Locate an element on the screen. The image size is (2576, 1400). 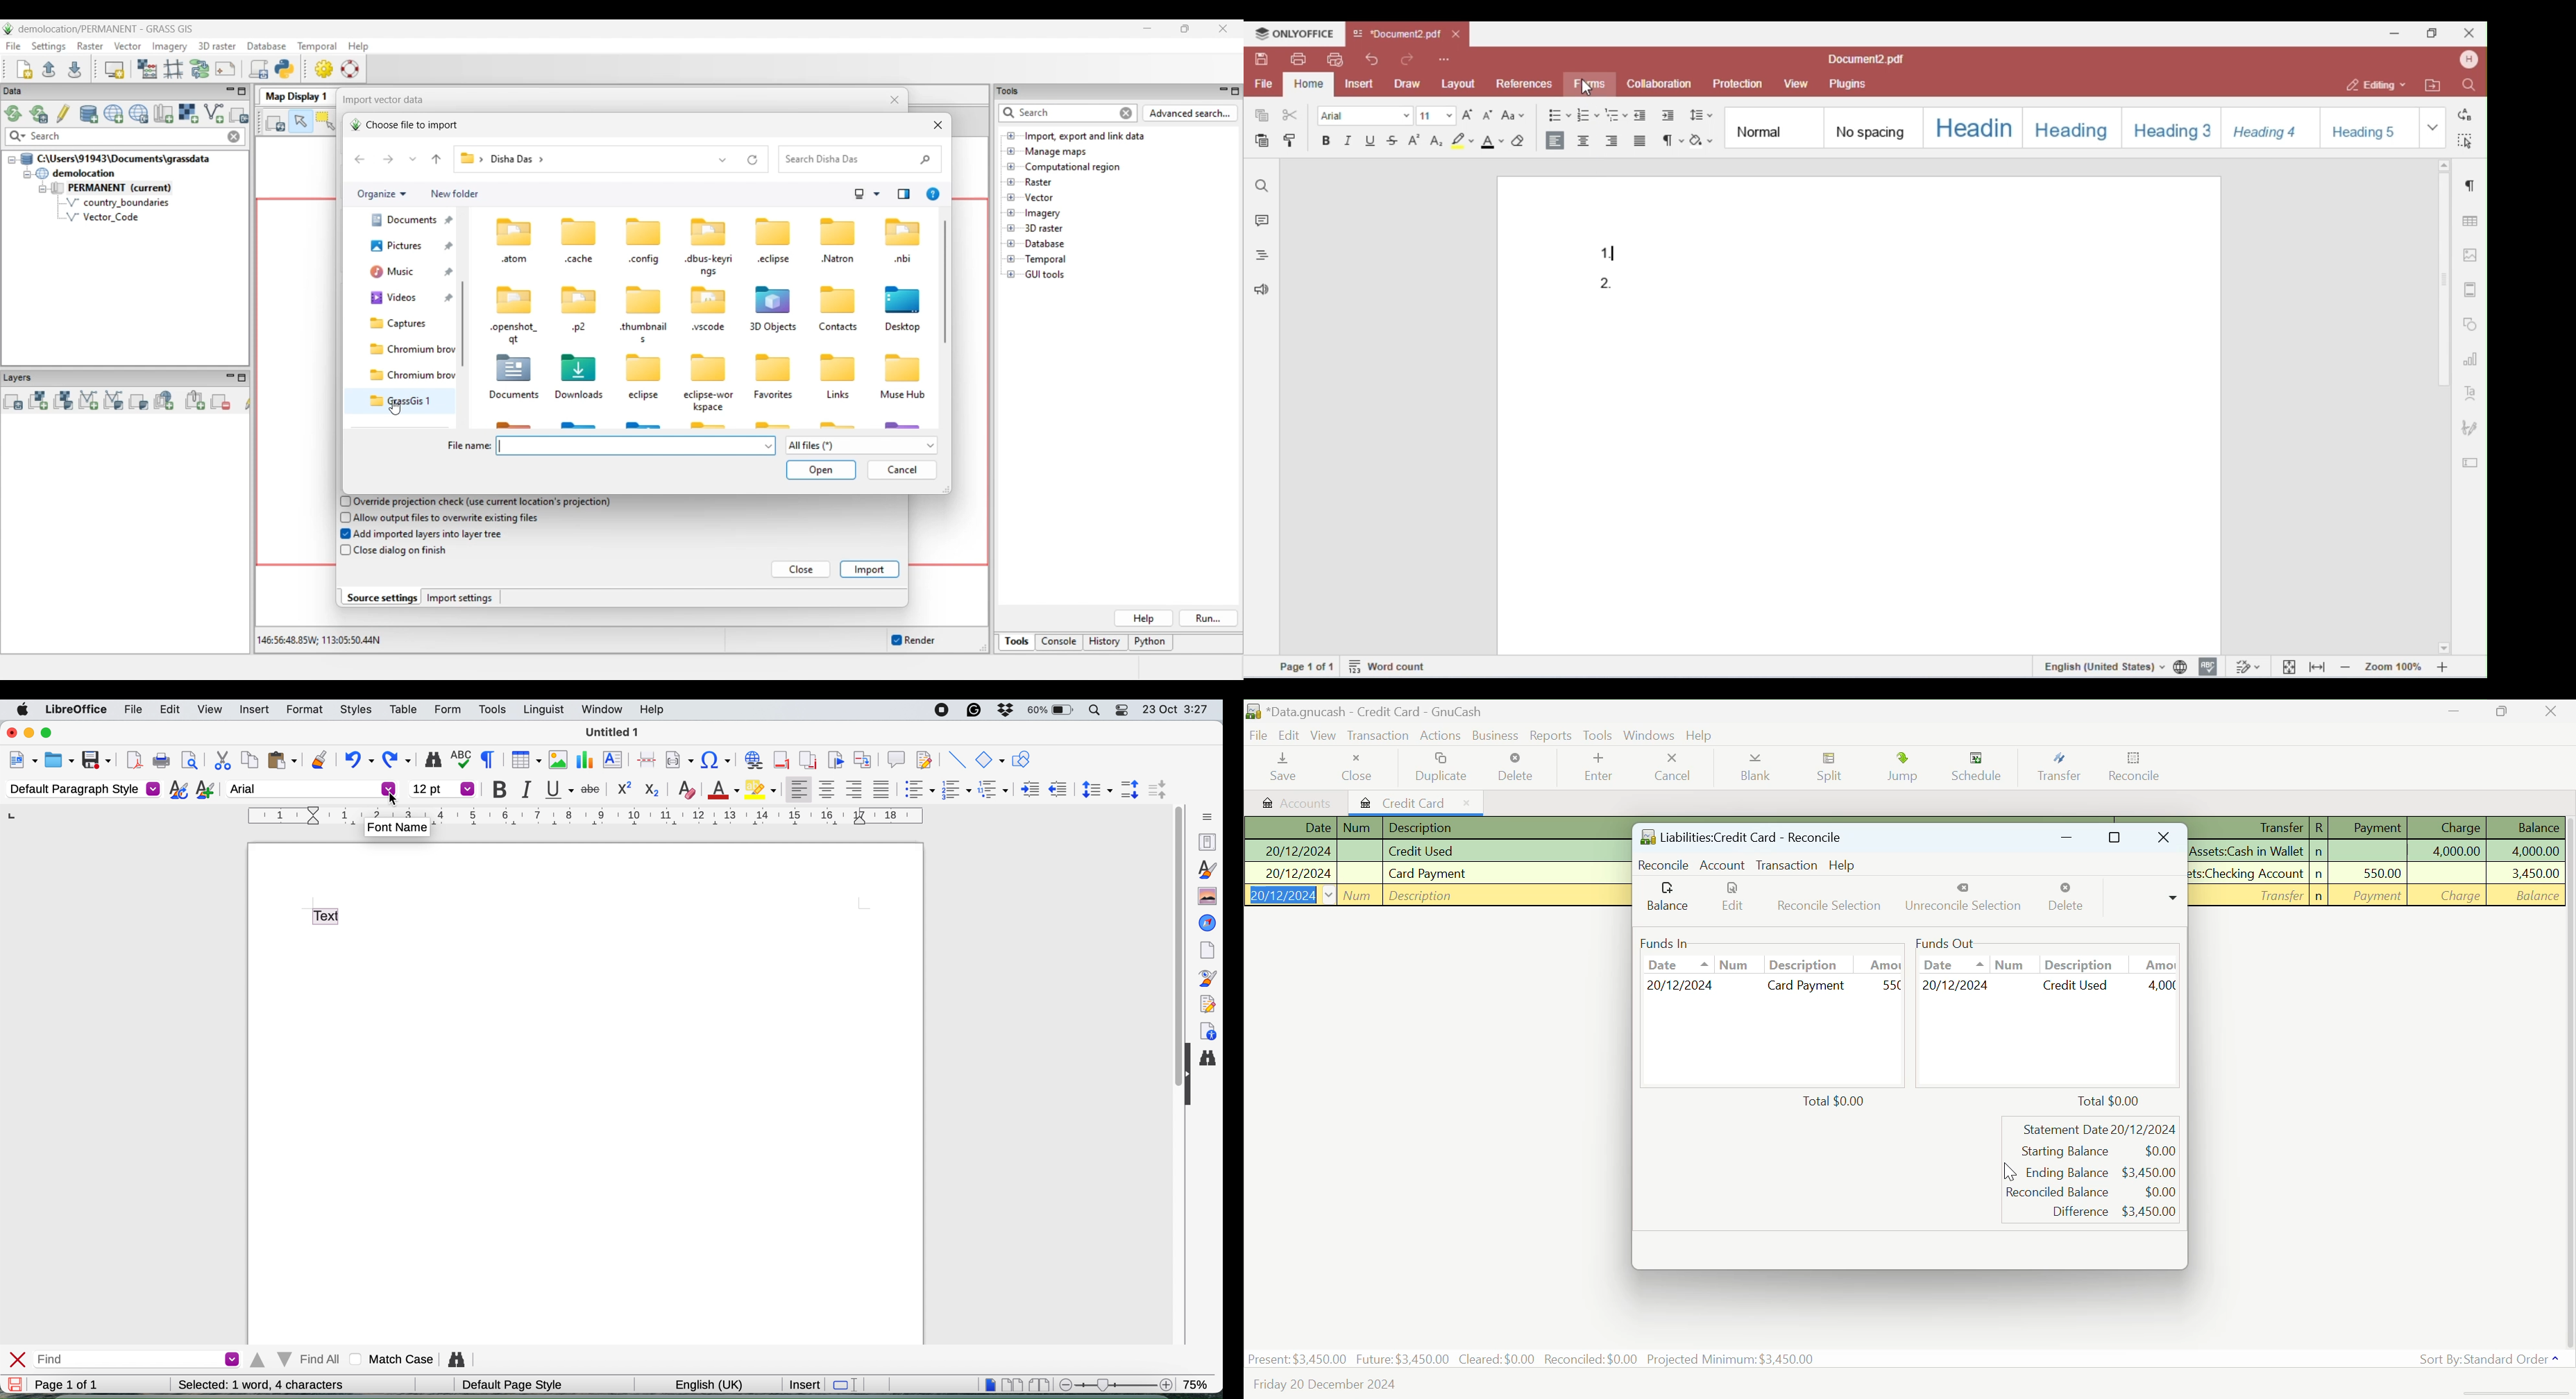
Help is located at coordinates (1843, 865).